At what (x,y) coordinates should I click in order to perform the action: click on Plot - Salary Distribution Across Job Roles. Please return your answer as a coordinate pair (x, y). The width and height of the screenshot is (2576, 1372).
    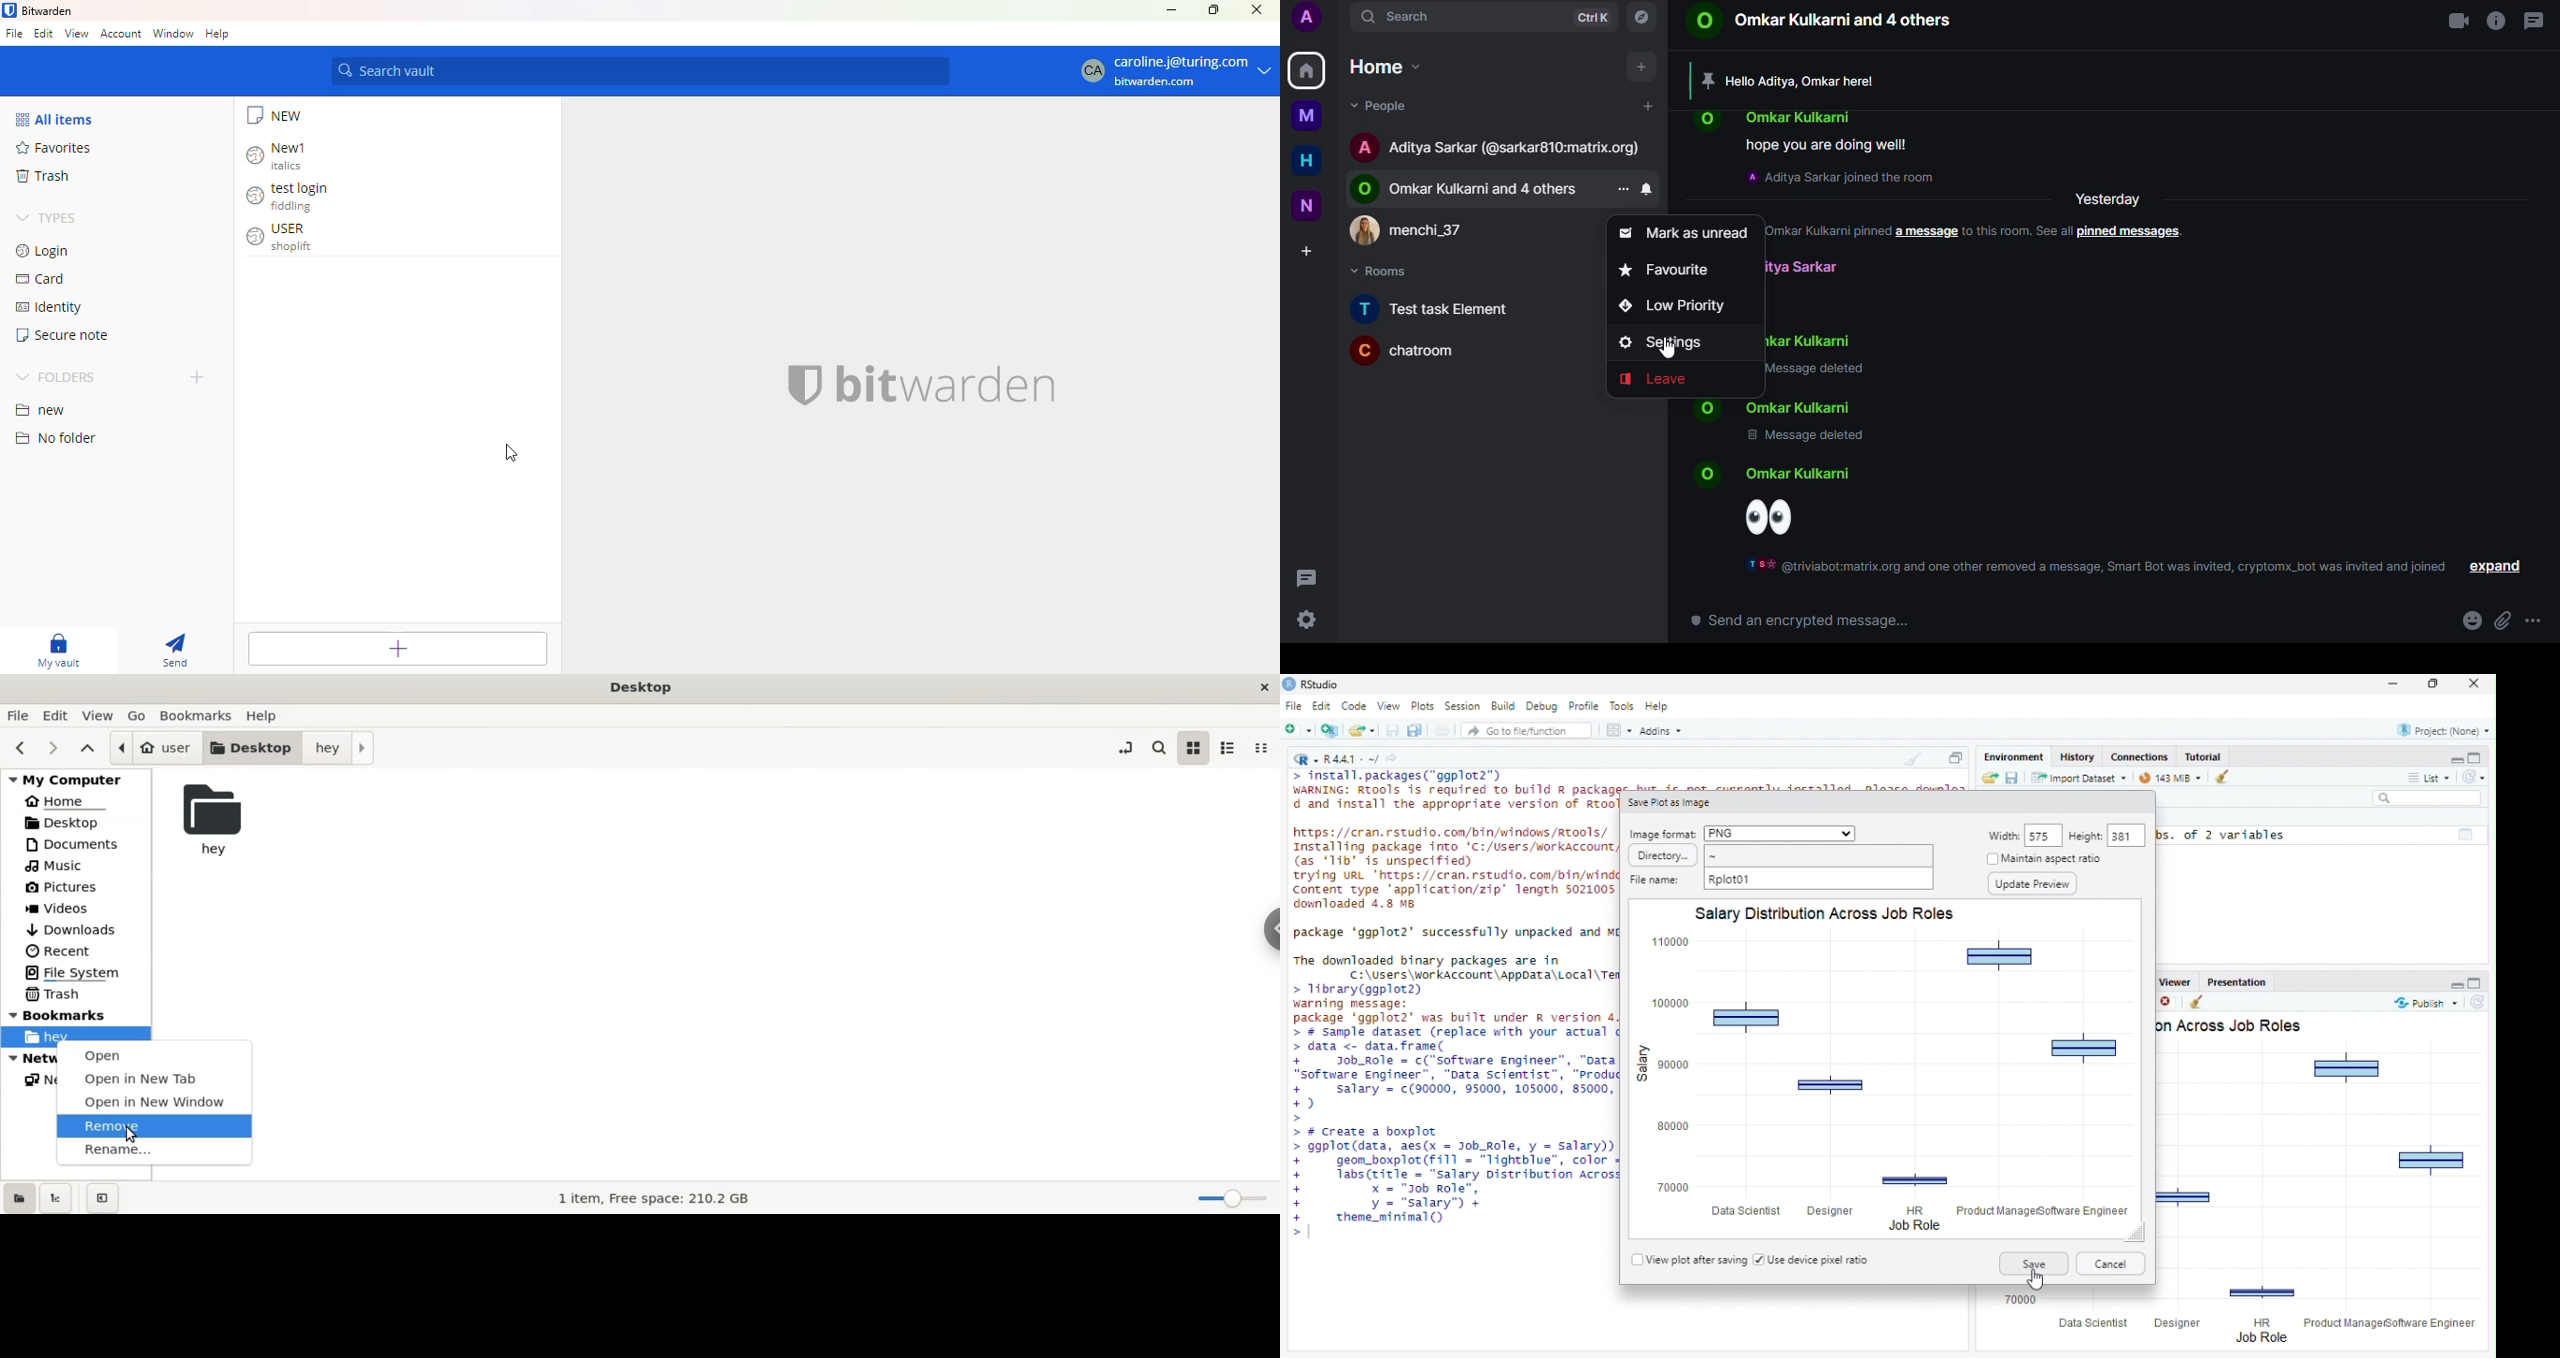
    Looking at the image, I should click on (1887, 1070).